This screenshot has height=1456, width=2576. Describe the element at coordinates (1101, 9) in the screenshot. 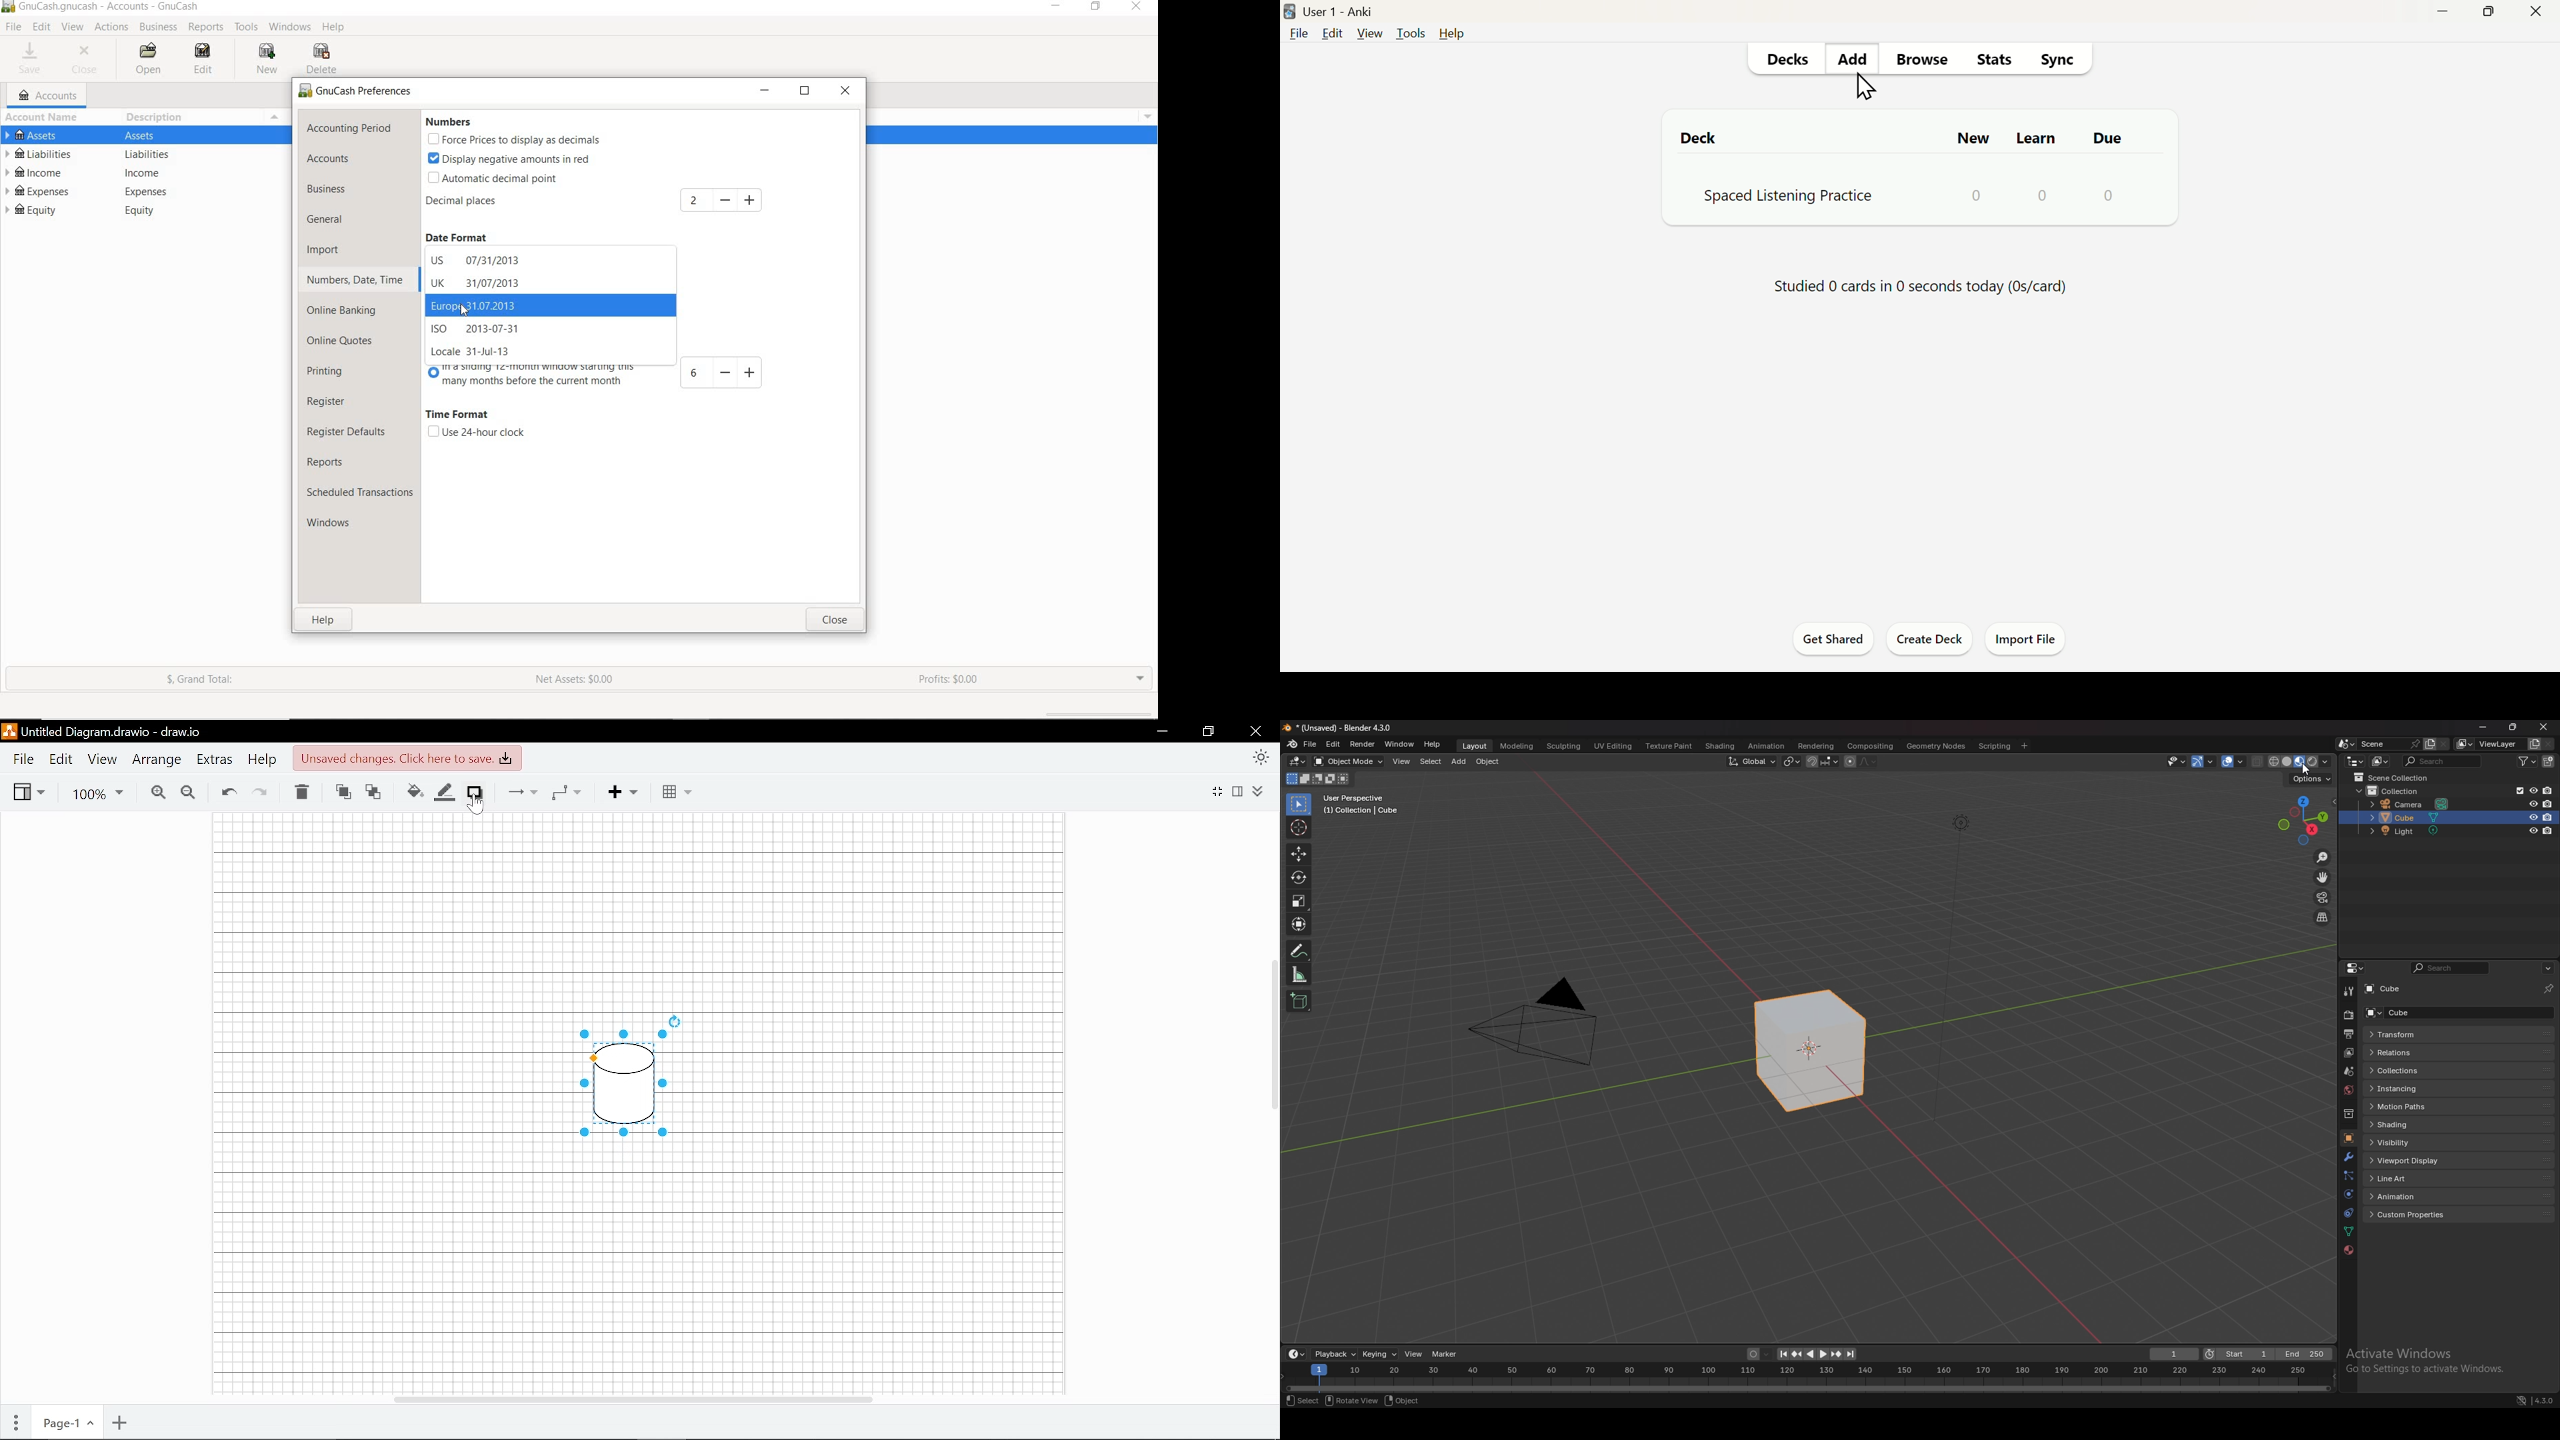

I see `RESTORE DOWN` at that location.